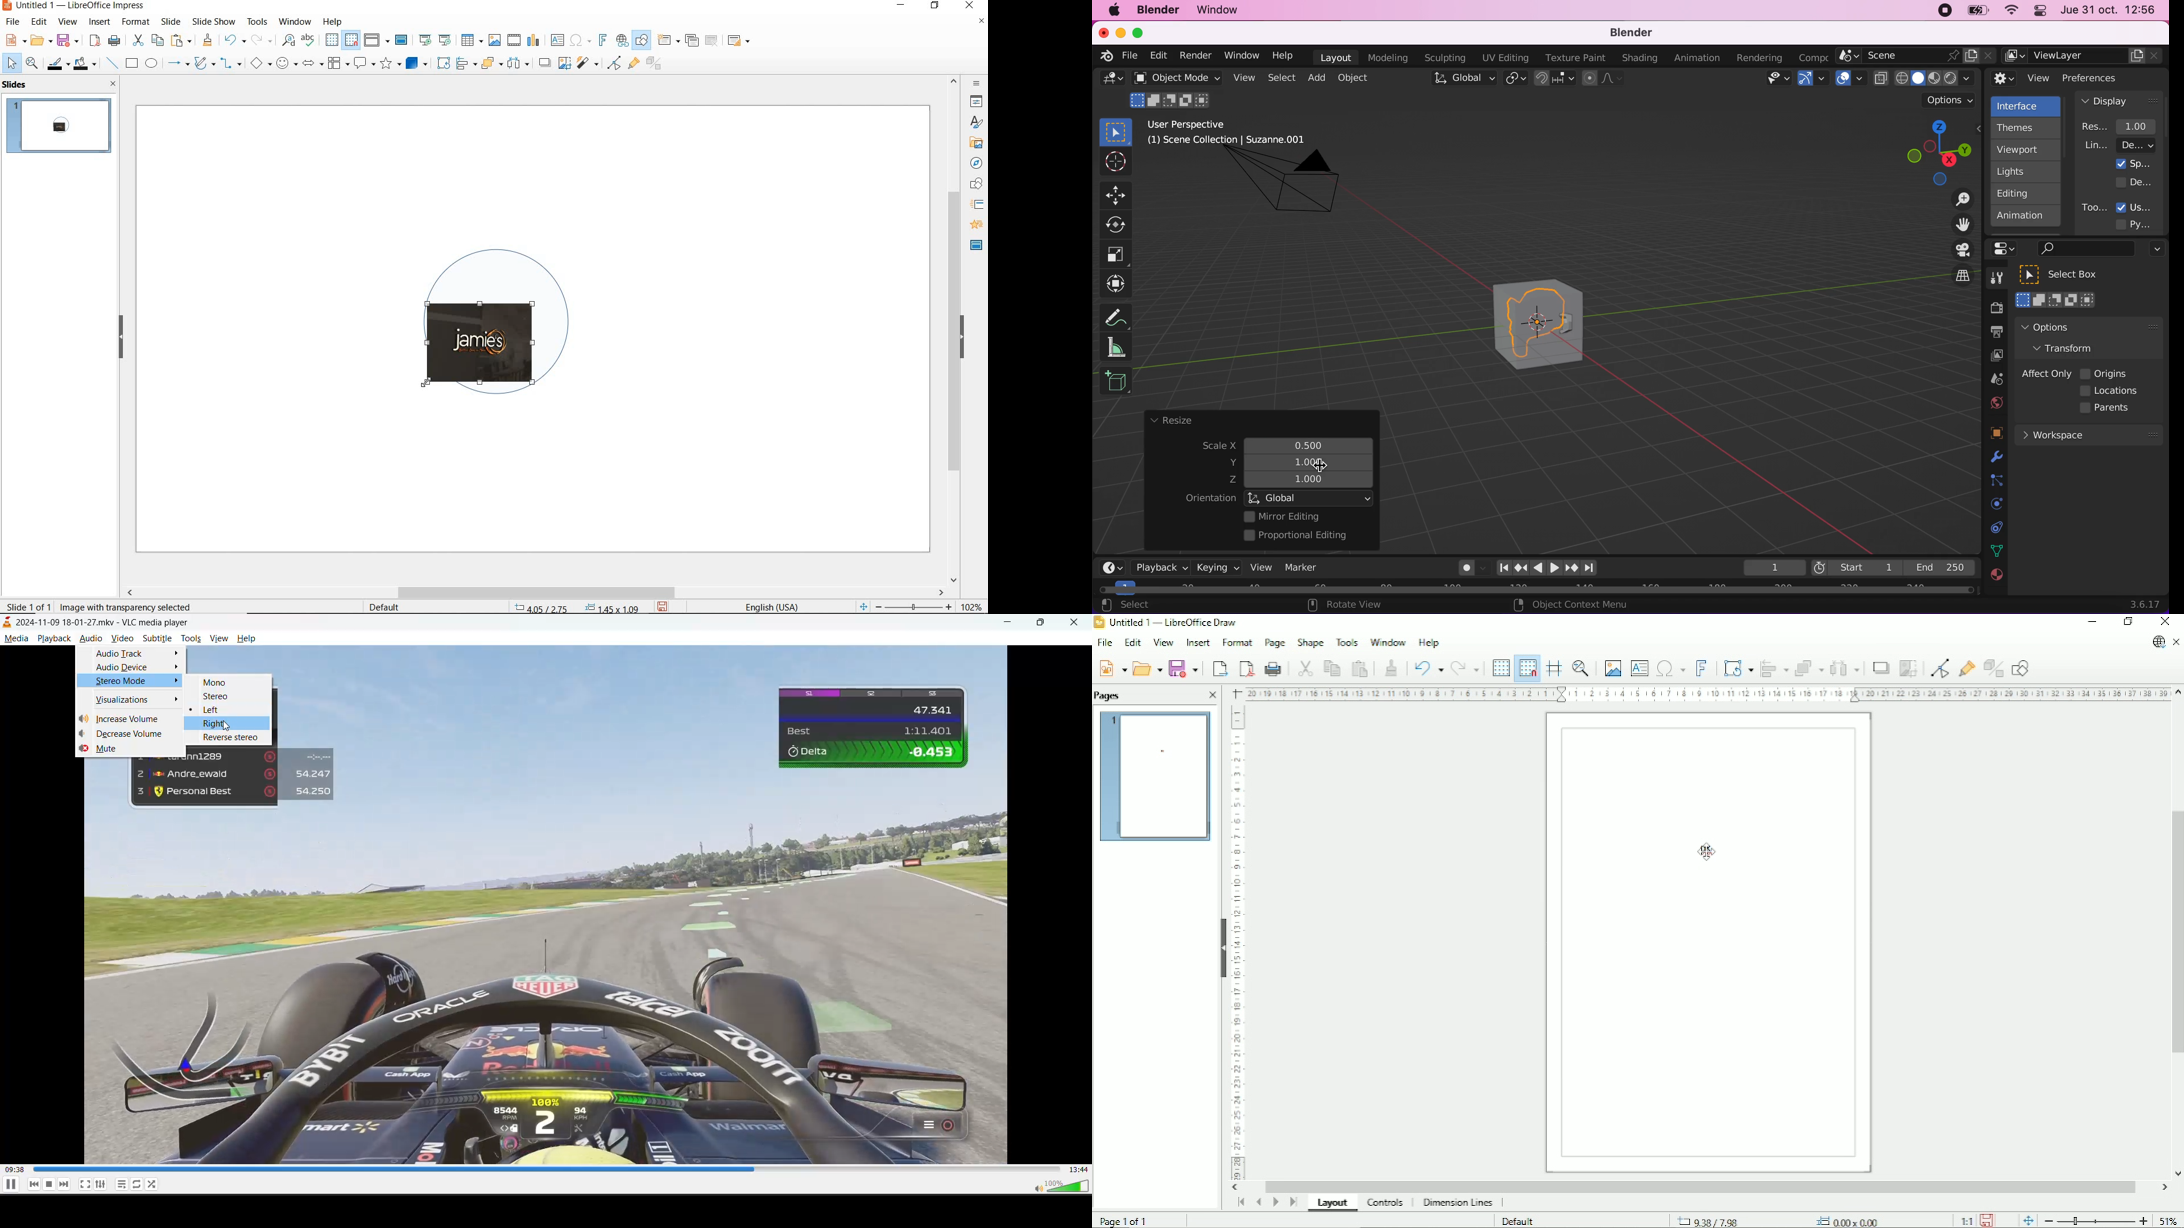  What do you see at coordinates (1547, 568) in the screenshot?
I see `play` at bounding box center [1547, 568].